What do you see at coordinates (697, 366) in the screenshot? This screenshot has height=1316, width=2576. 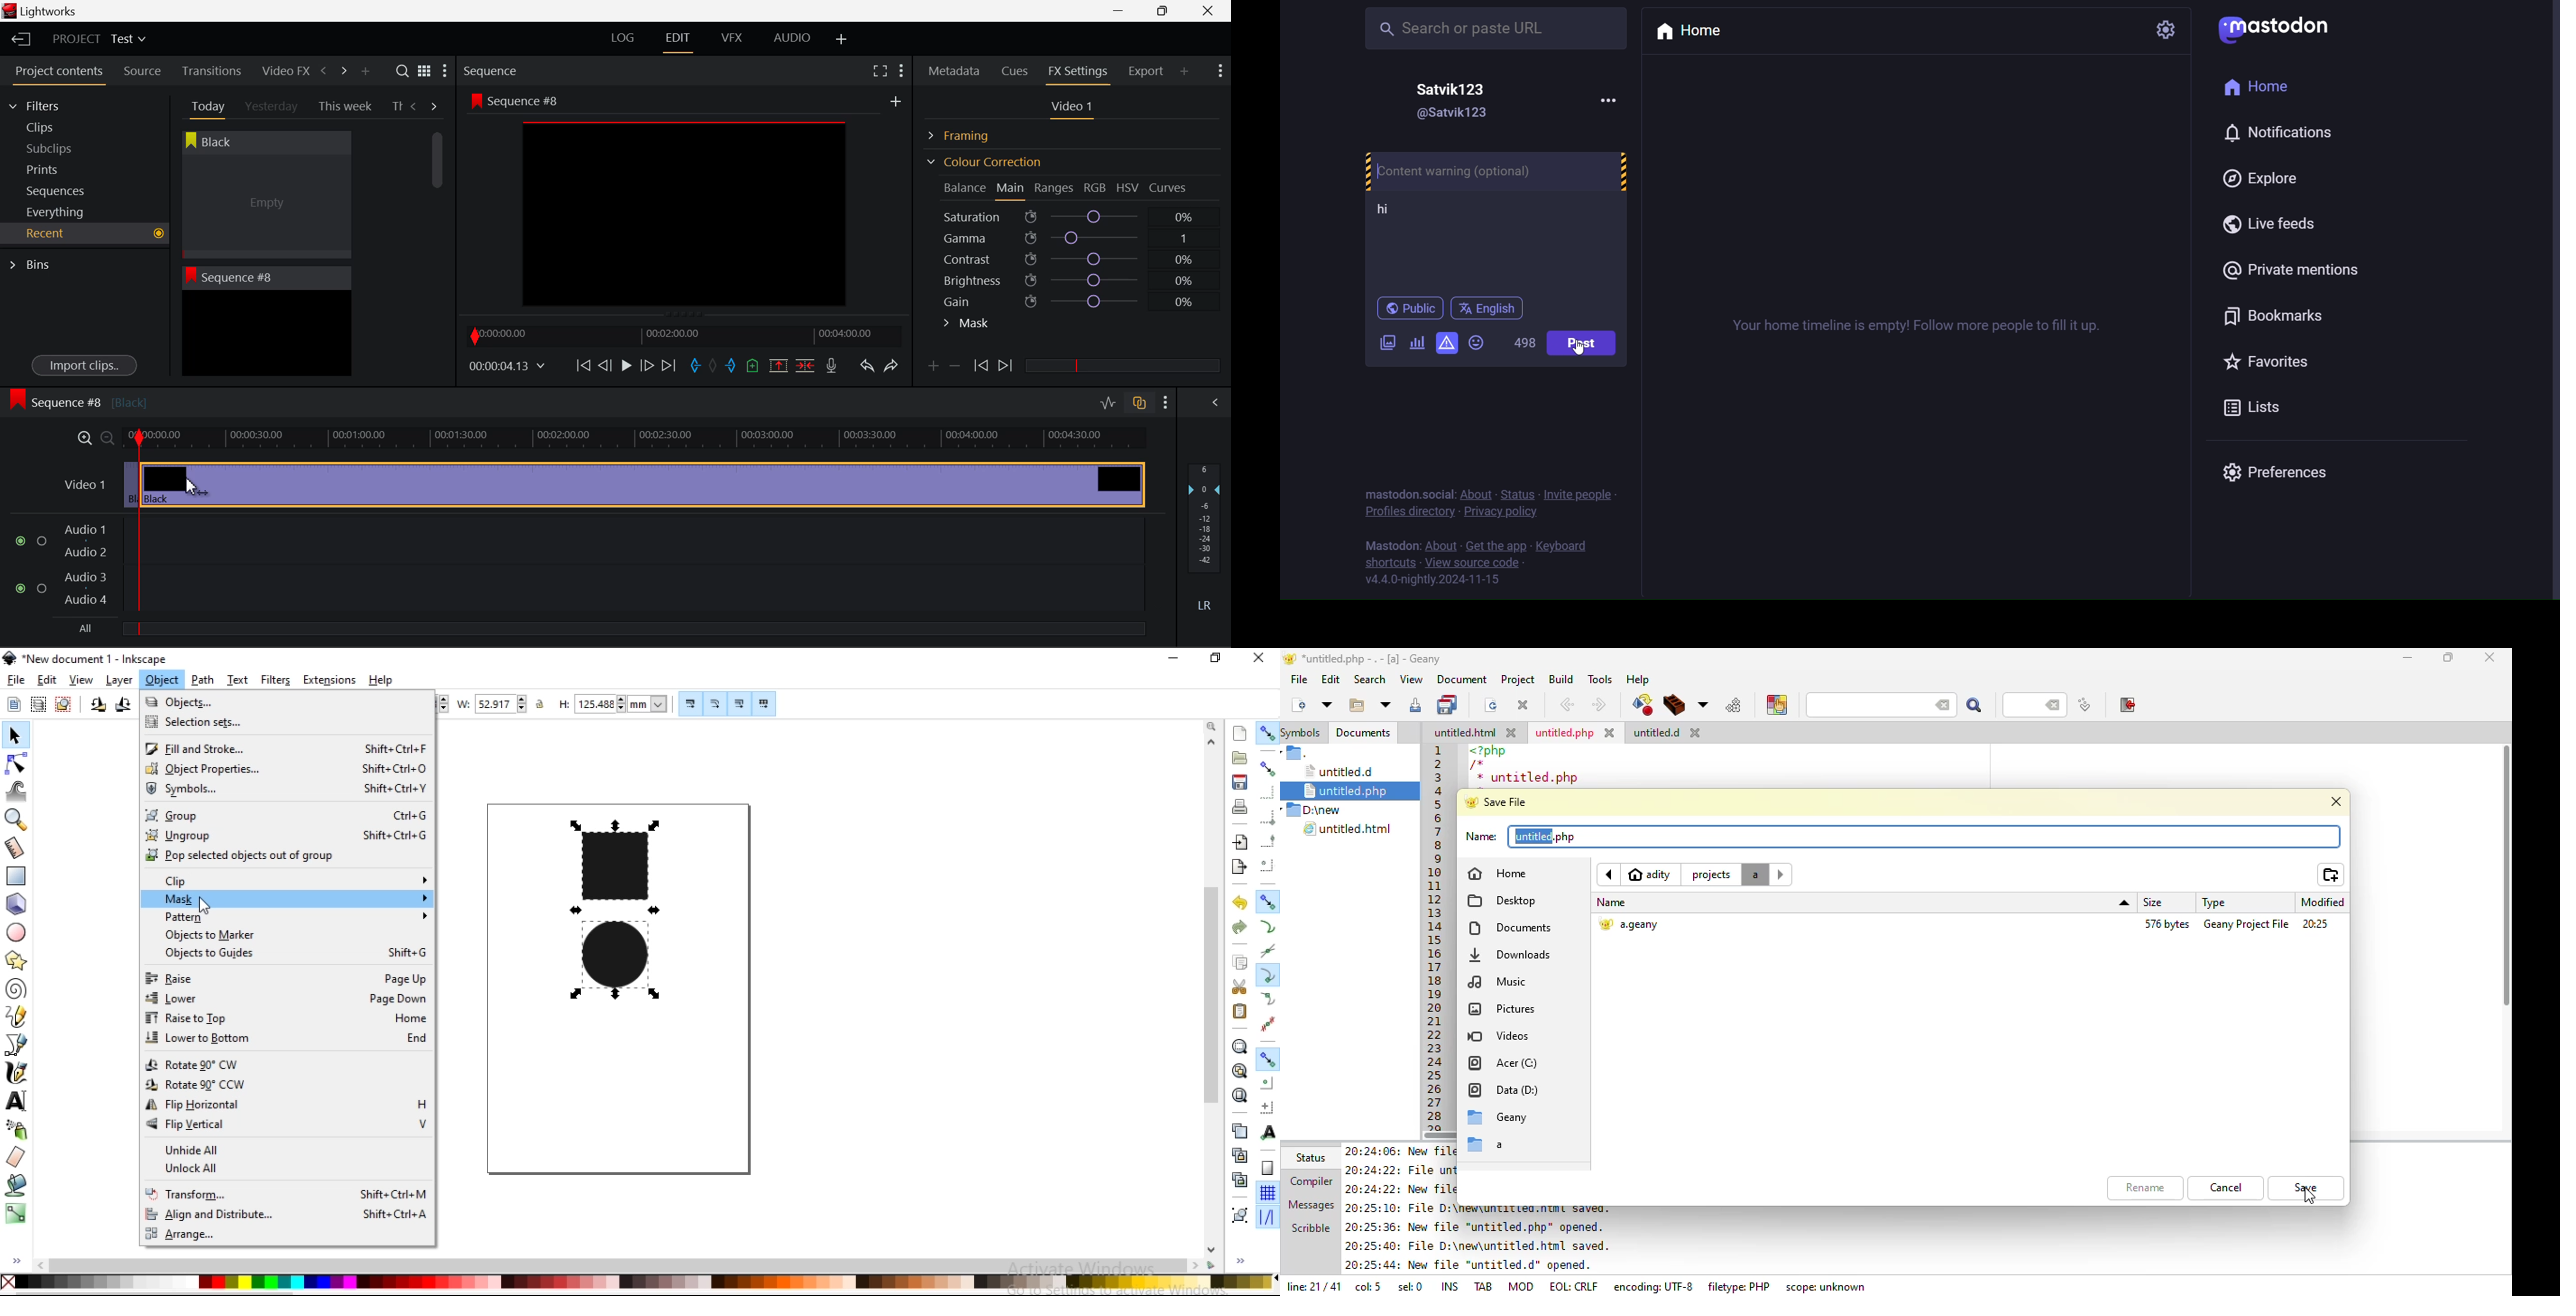 I see `Mark In` at bounding box center [697, 366].